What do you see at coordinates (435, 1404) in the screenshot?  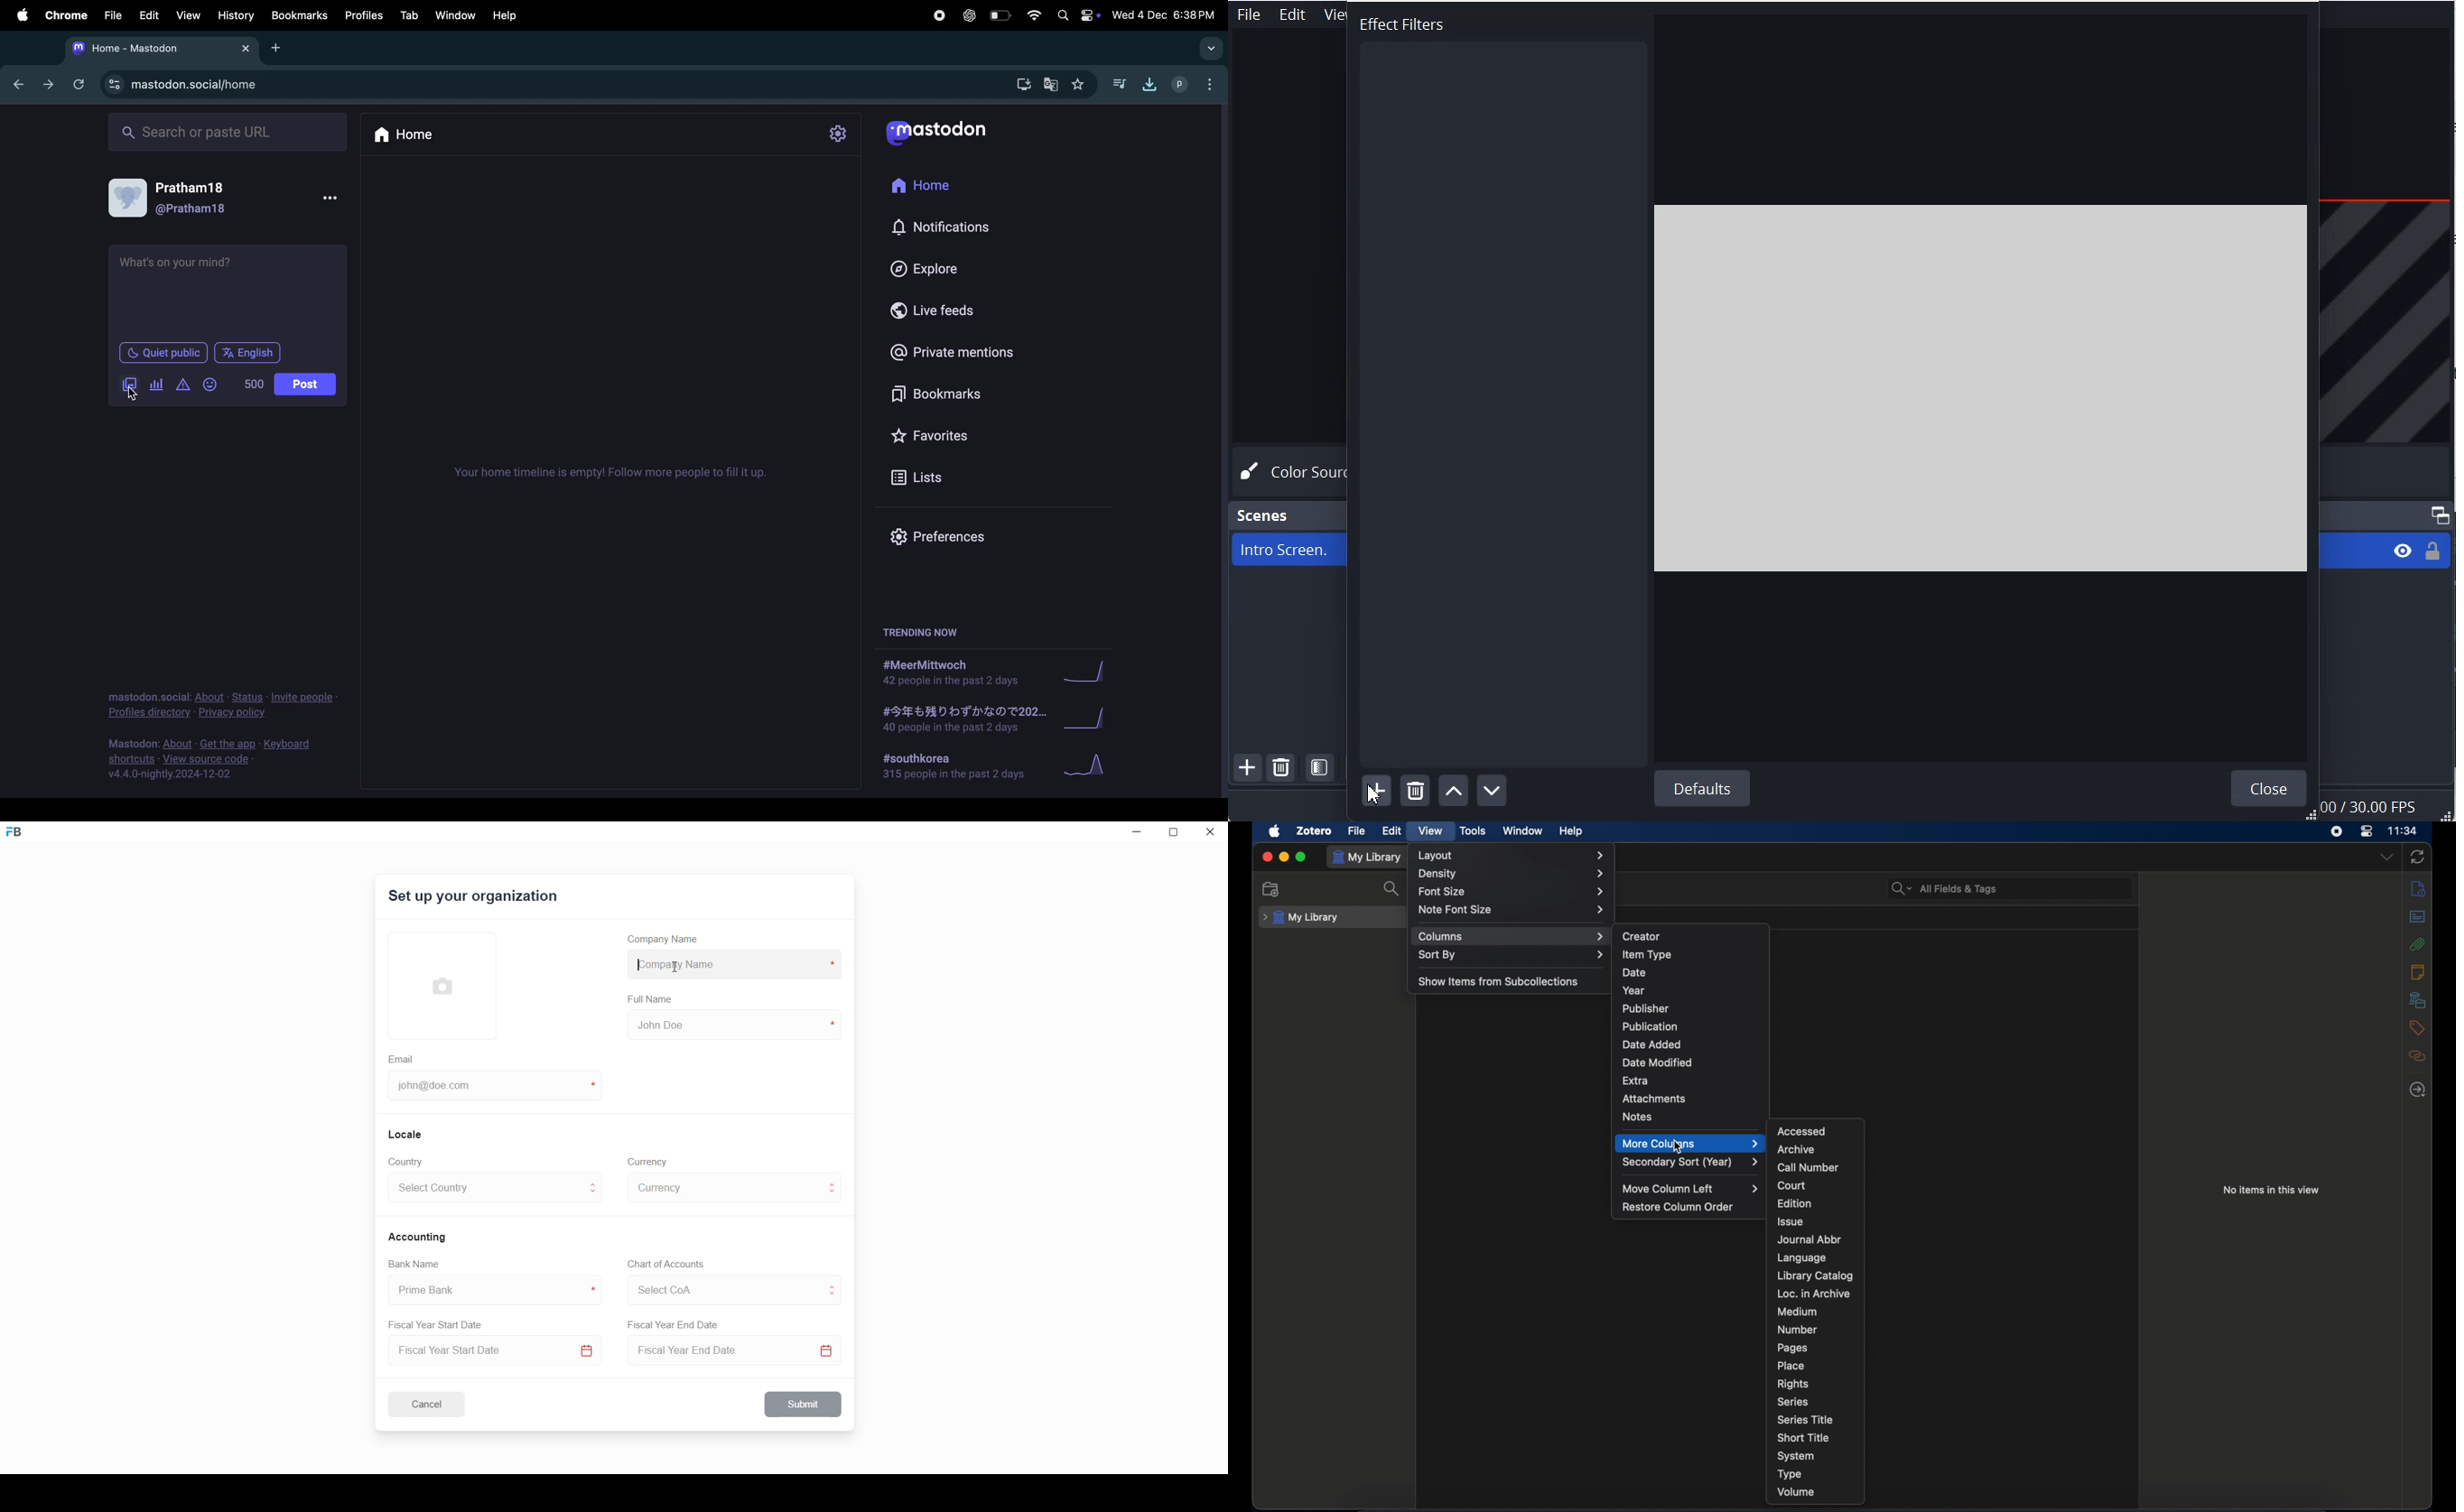 I see `Cancel ` at bounding box center [435, 1404].